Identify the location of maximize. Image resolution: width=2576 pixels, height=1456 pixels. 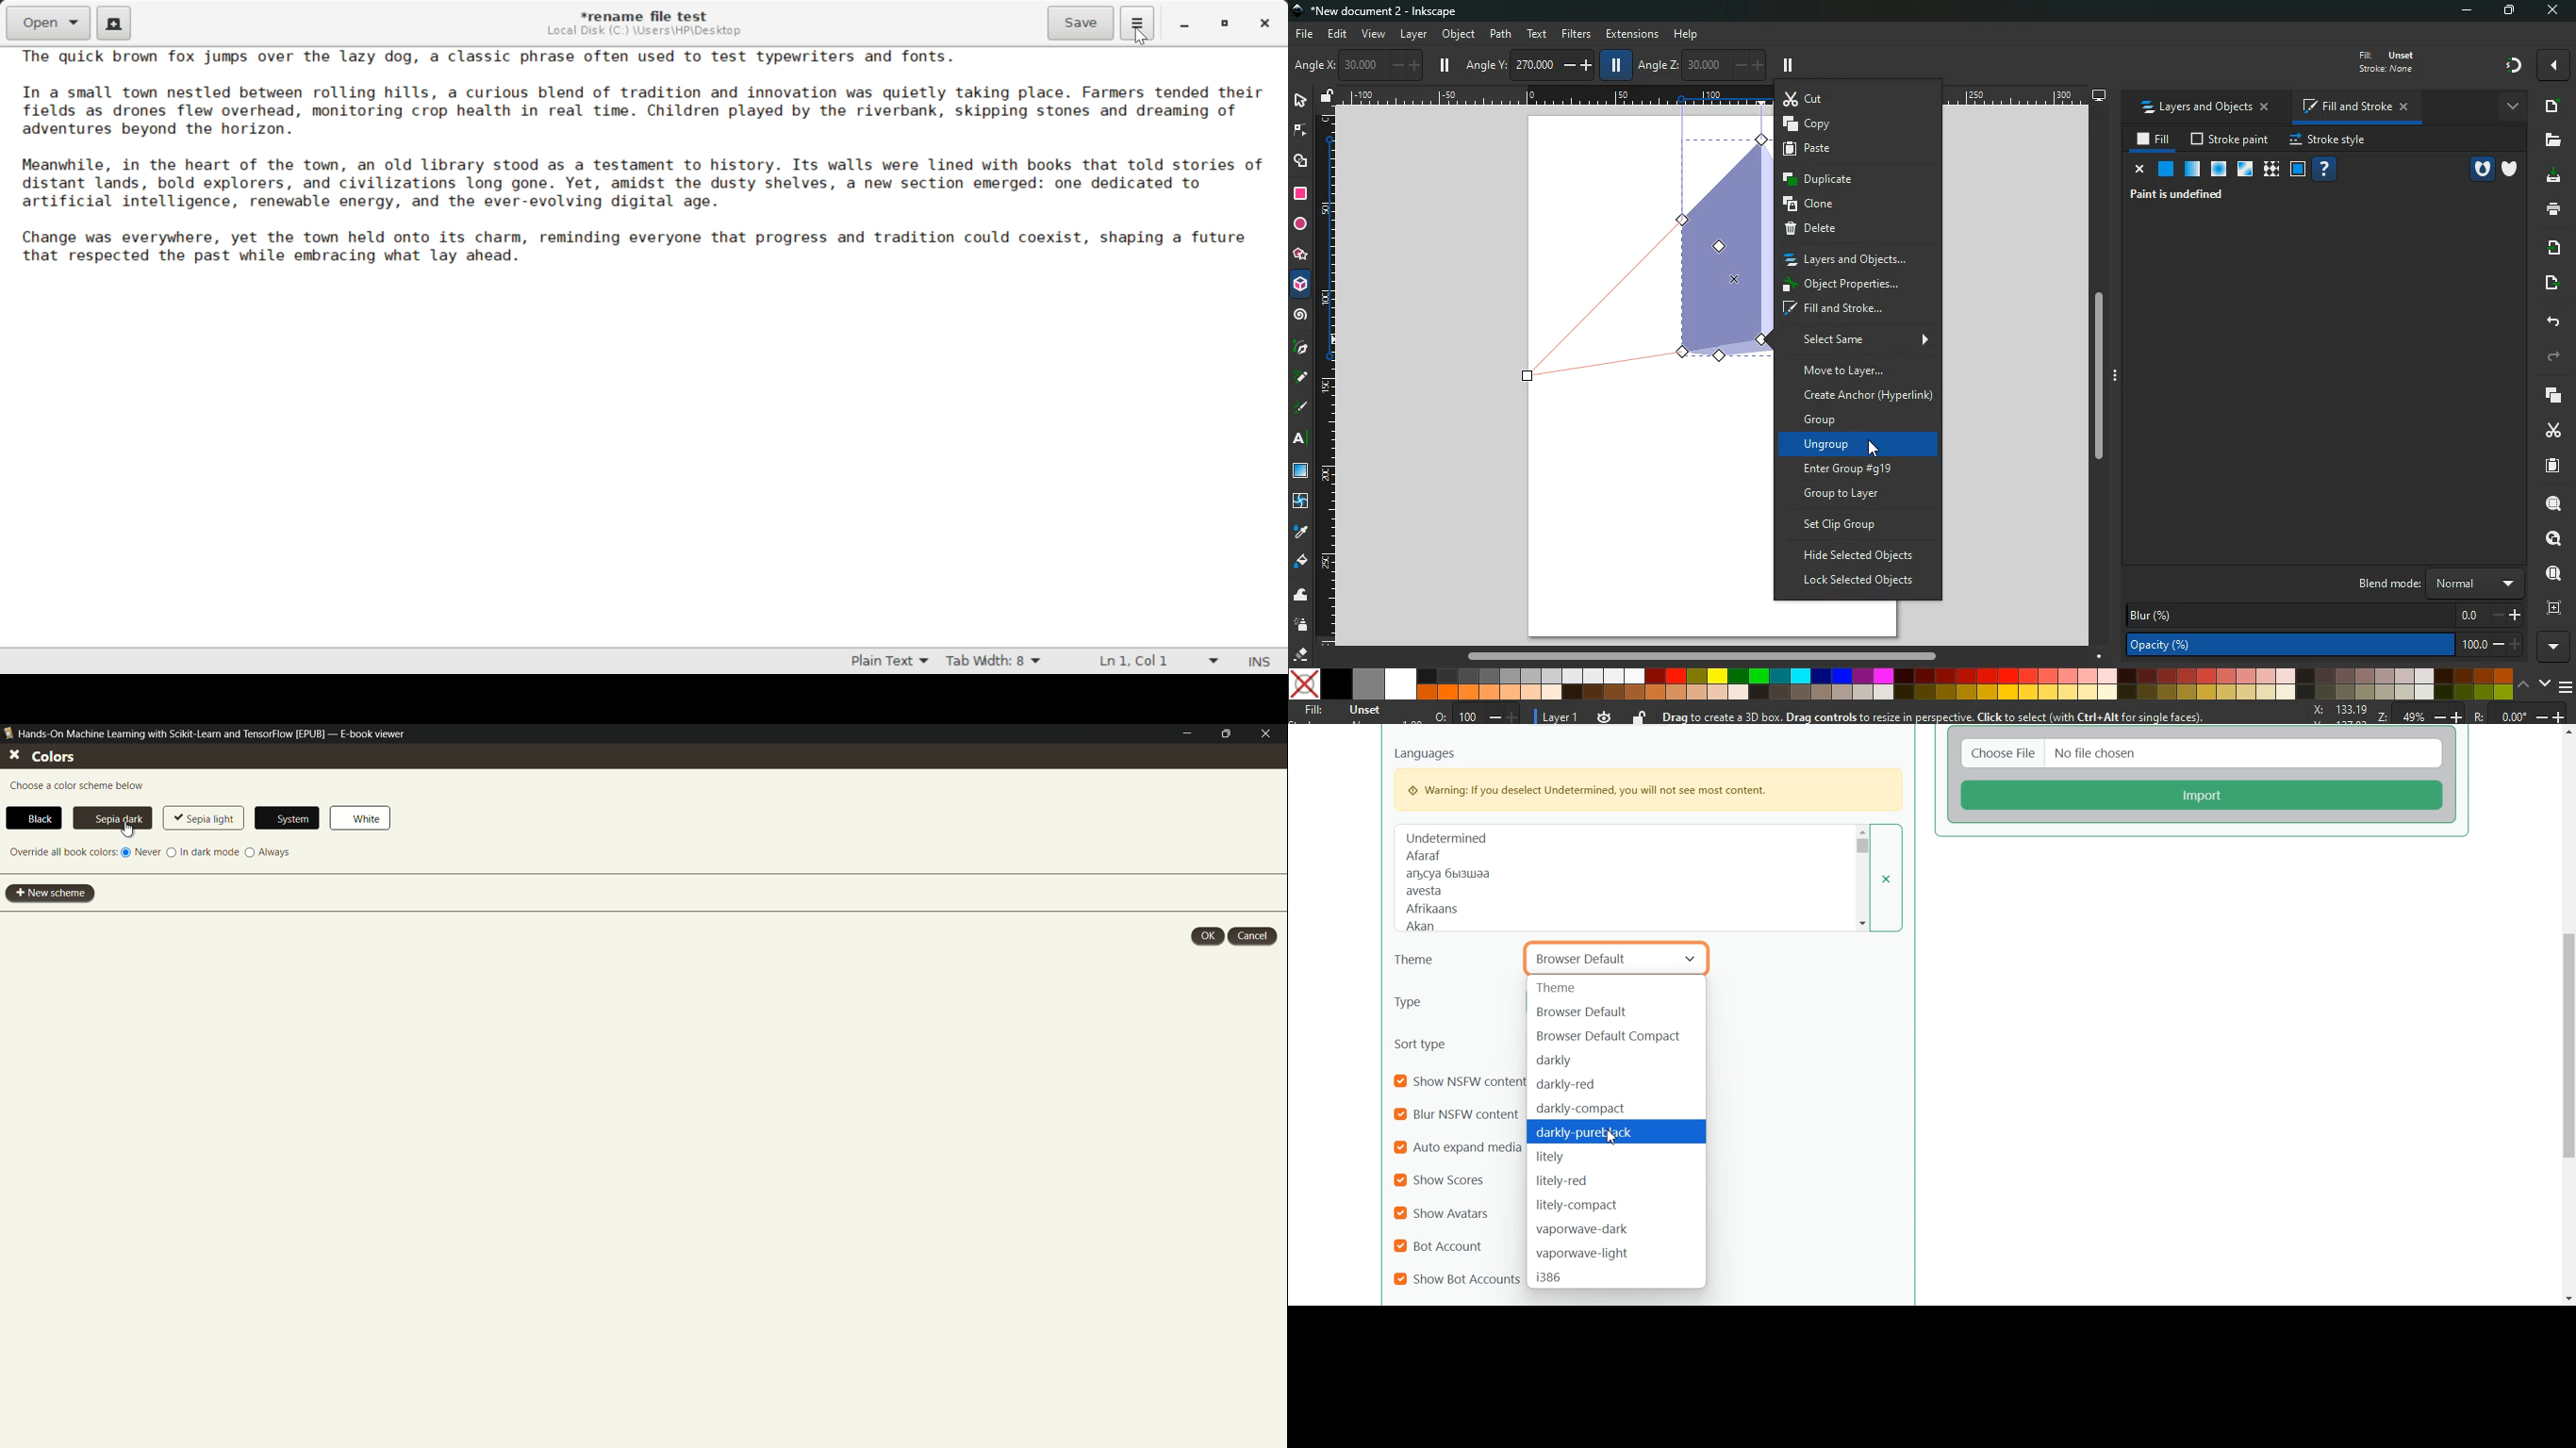
(2512, 11).